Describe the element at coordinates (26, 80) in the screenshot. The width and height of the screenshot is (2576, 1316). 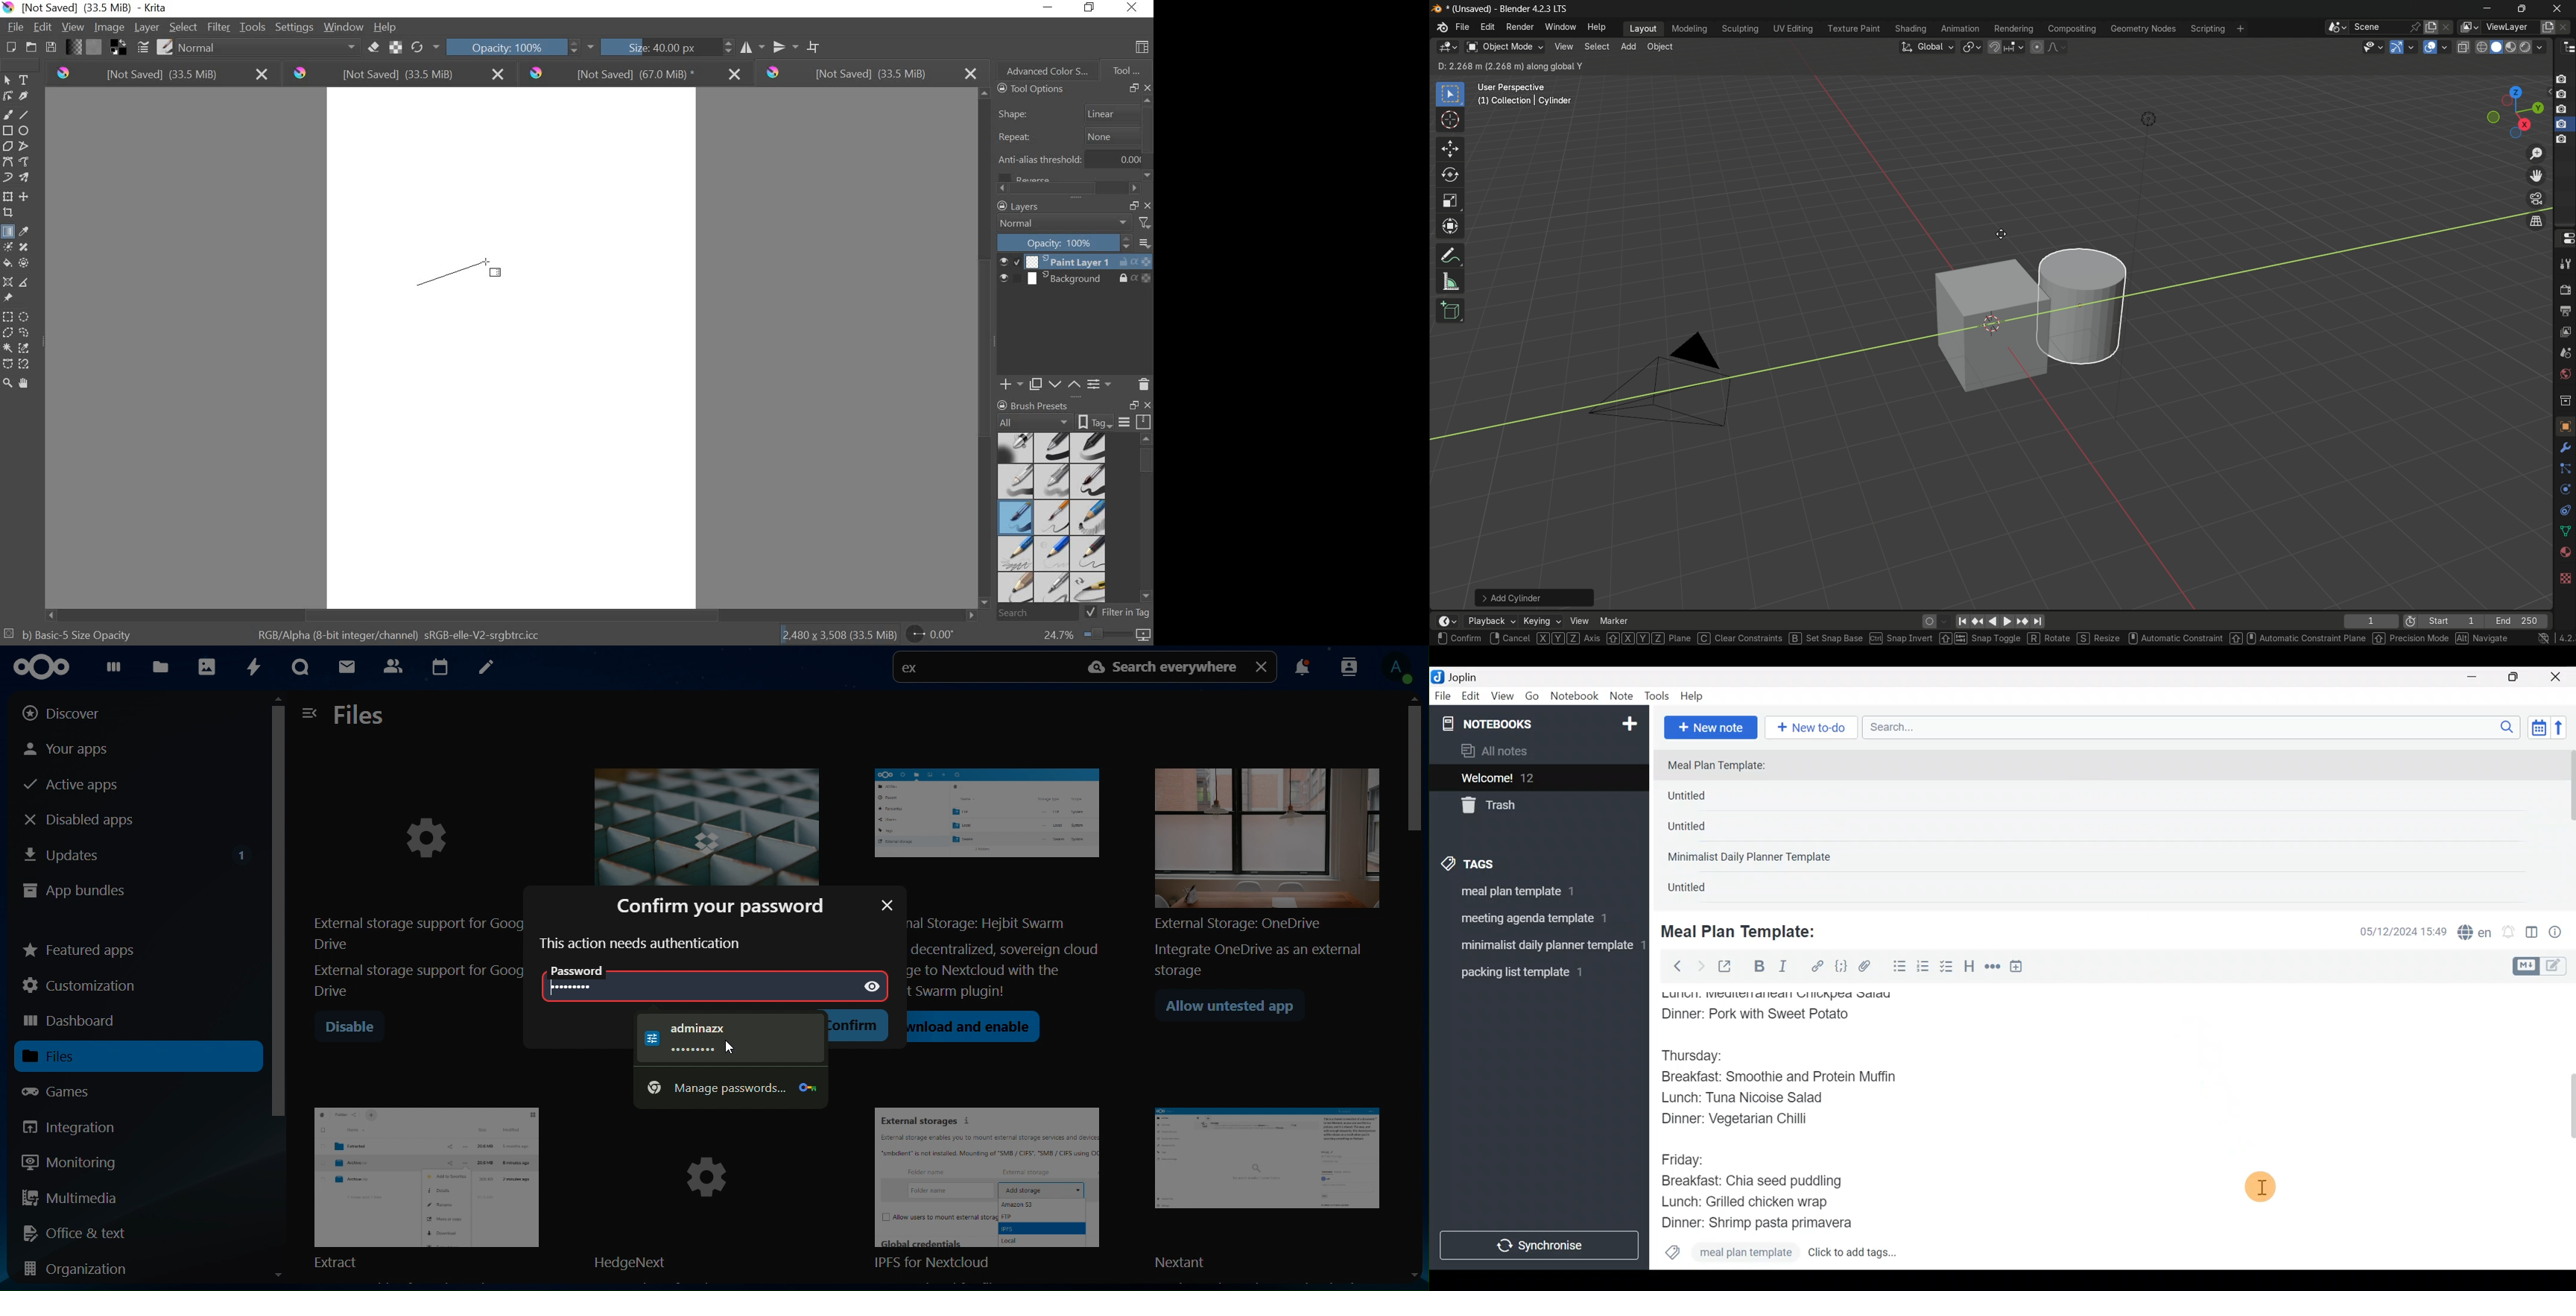
I see `text` at that location.